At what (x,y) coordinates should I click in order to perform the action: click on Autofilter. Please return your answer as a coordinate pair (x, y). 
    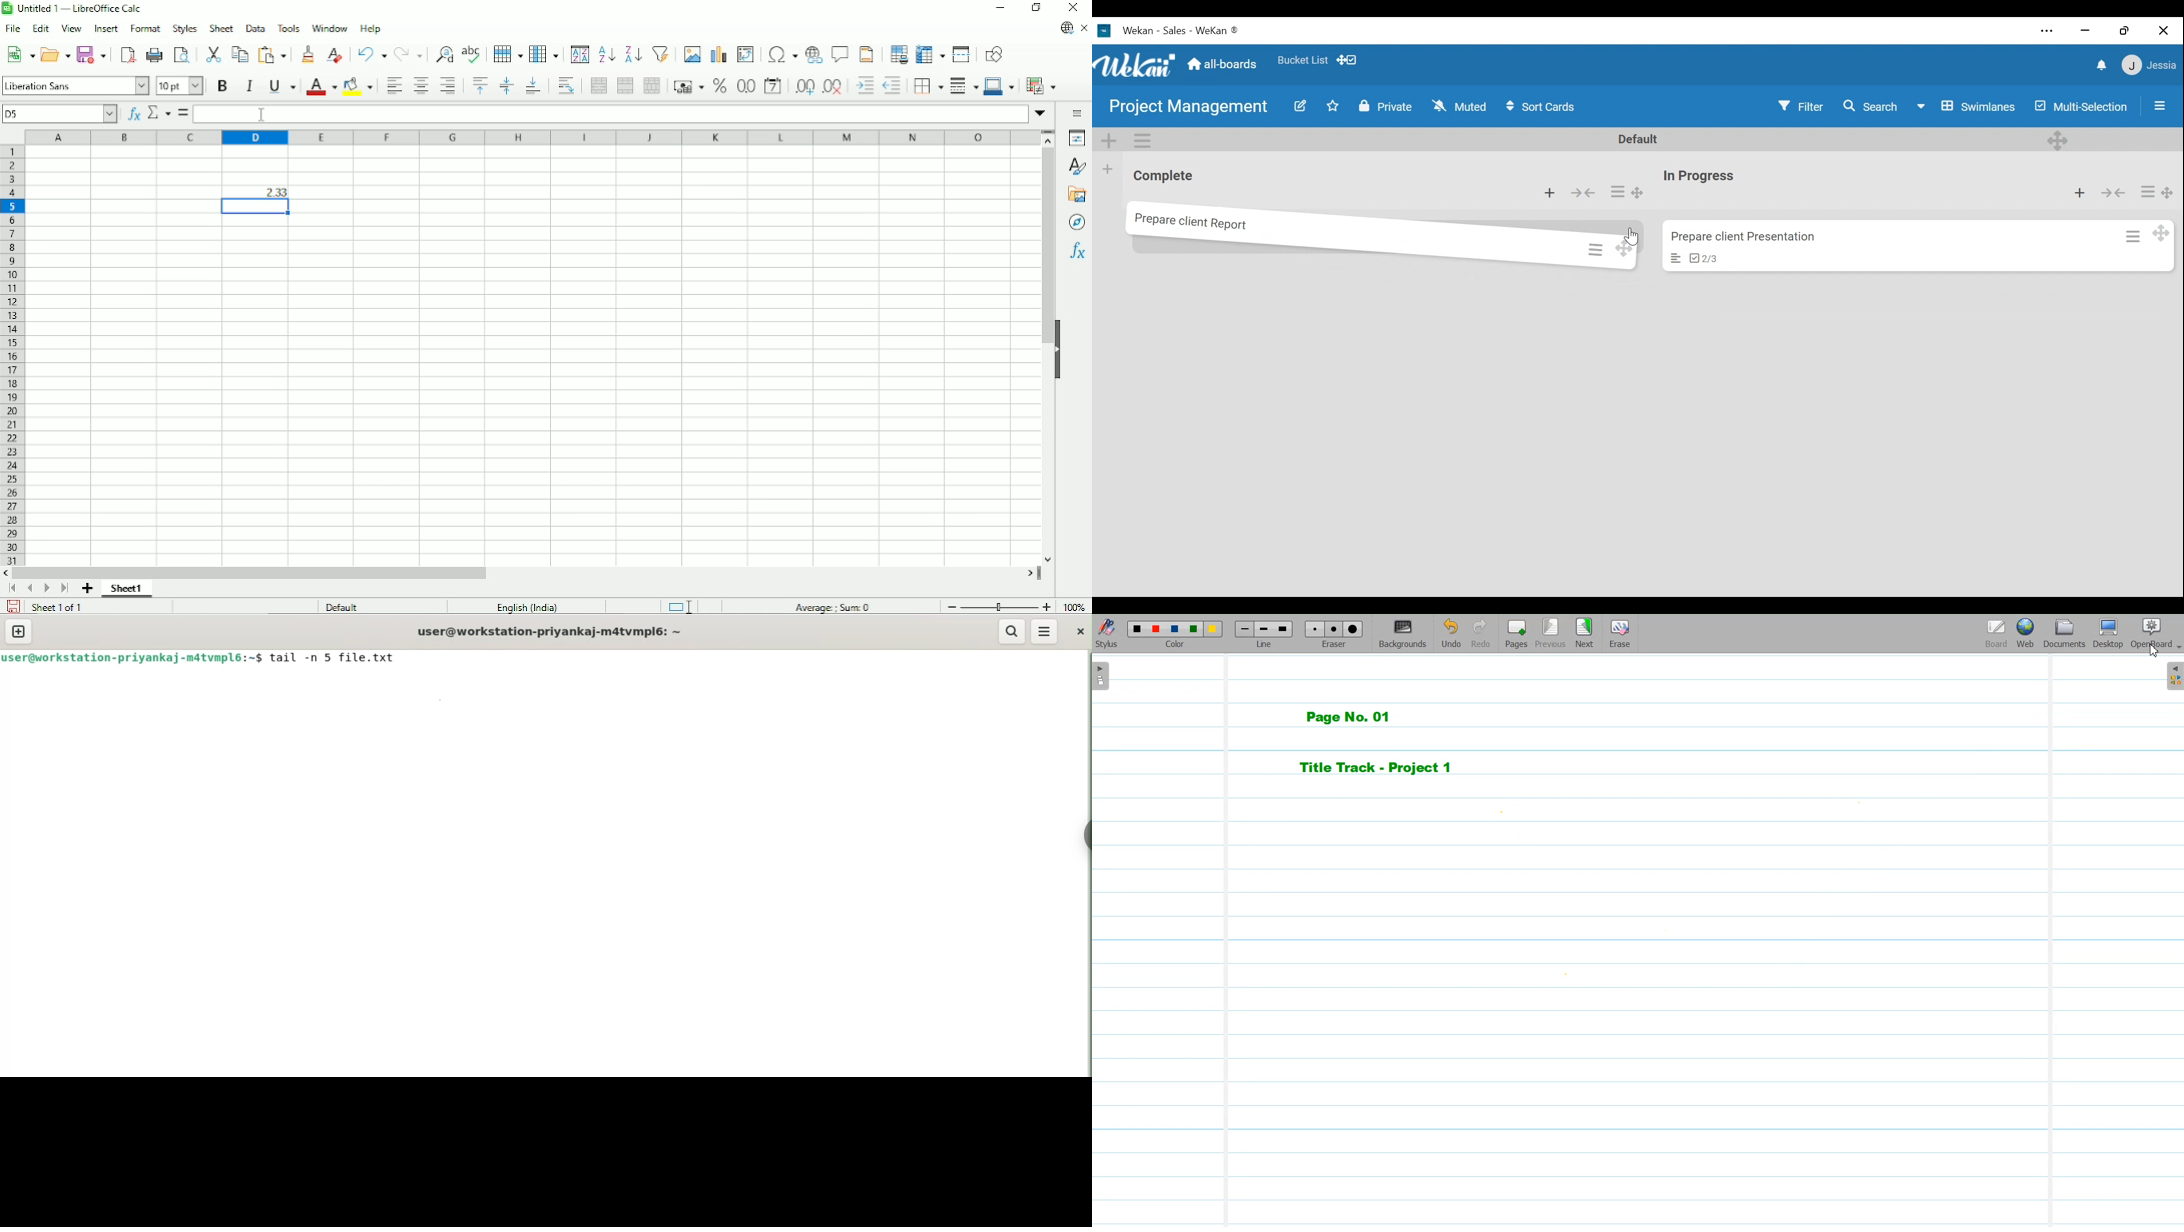
    Looking at the image, I should click on (661, 53).